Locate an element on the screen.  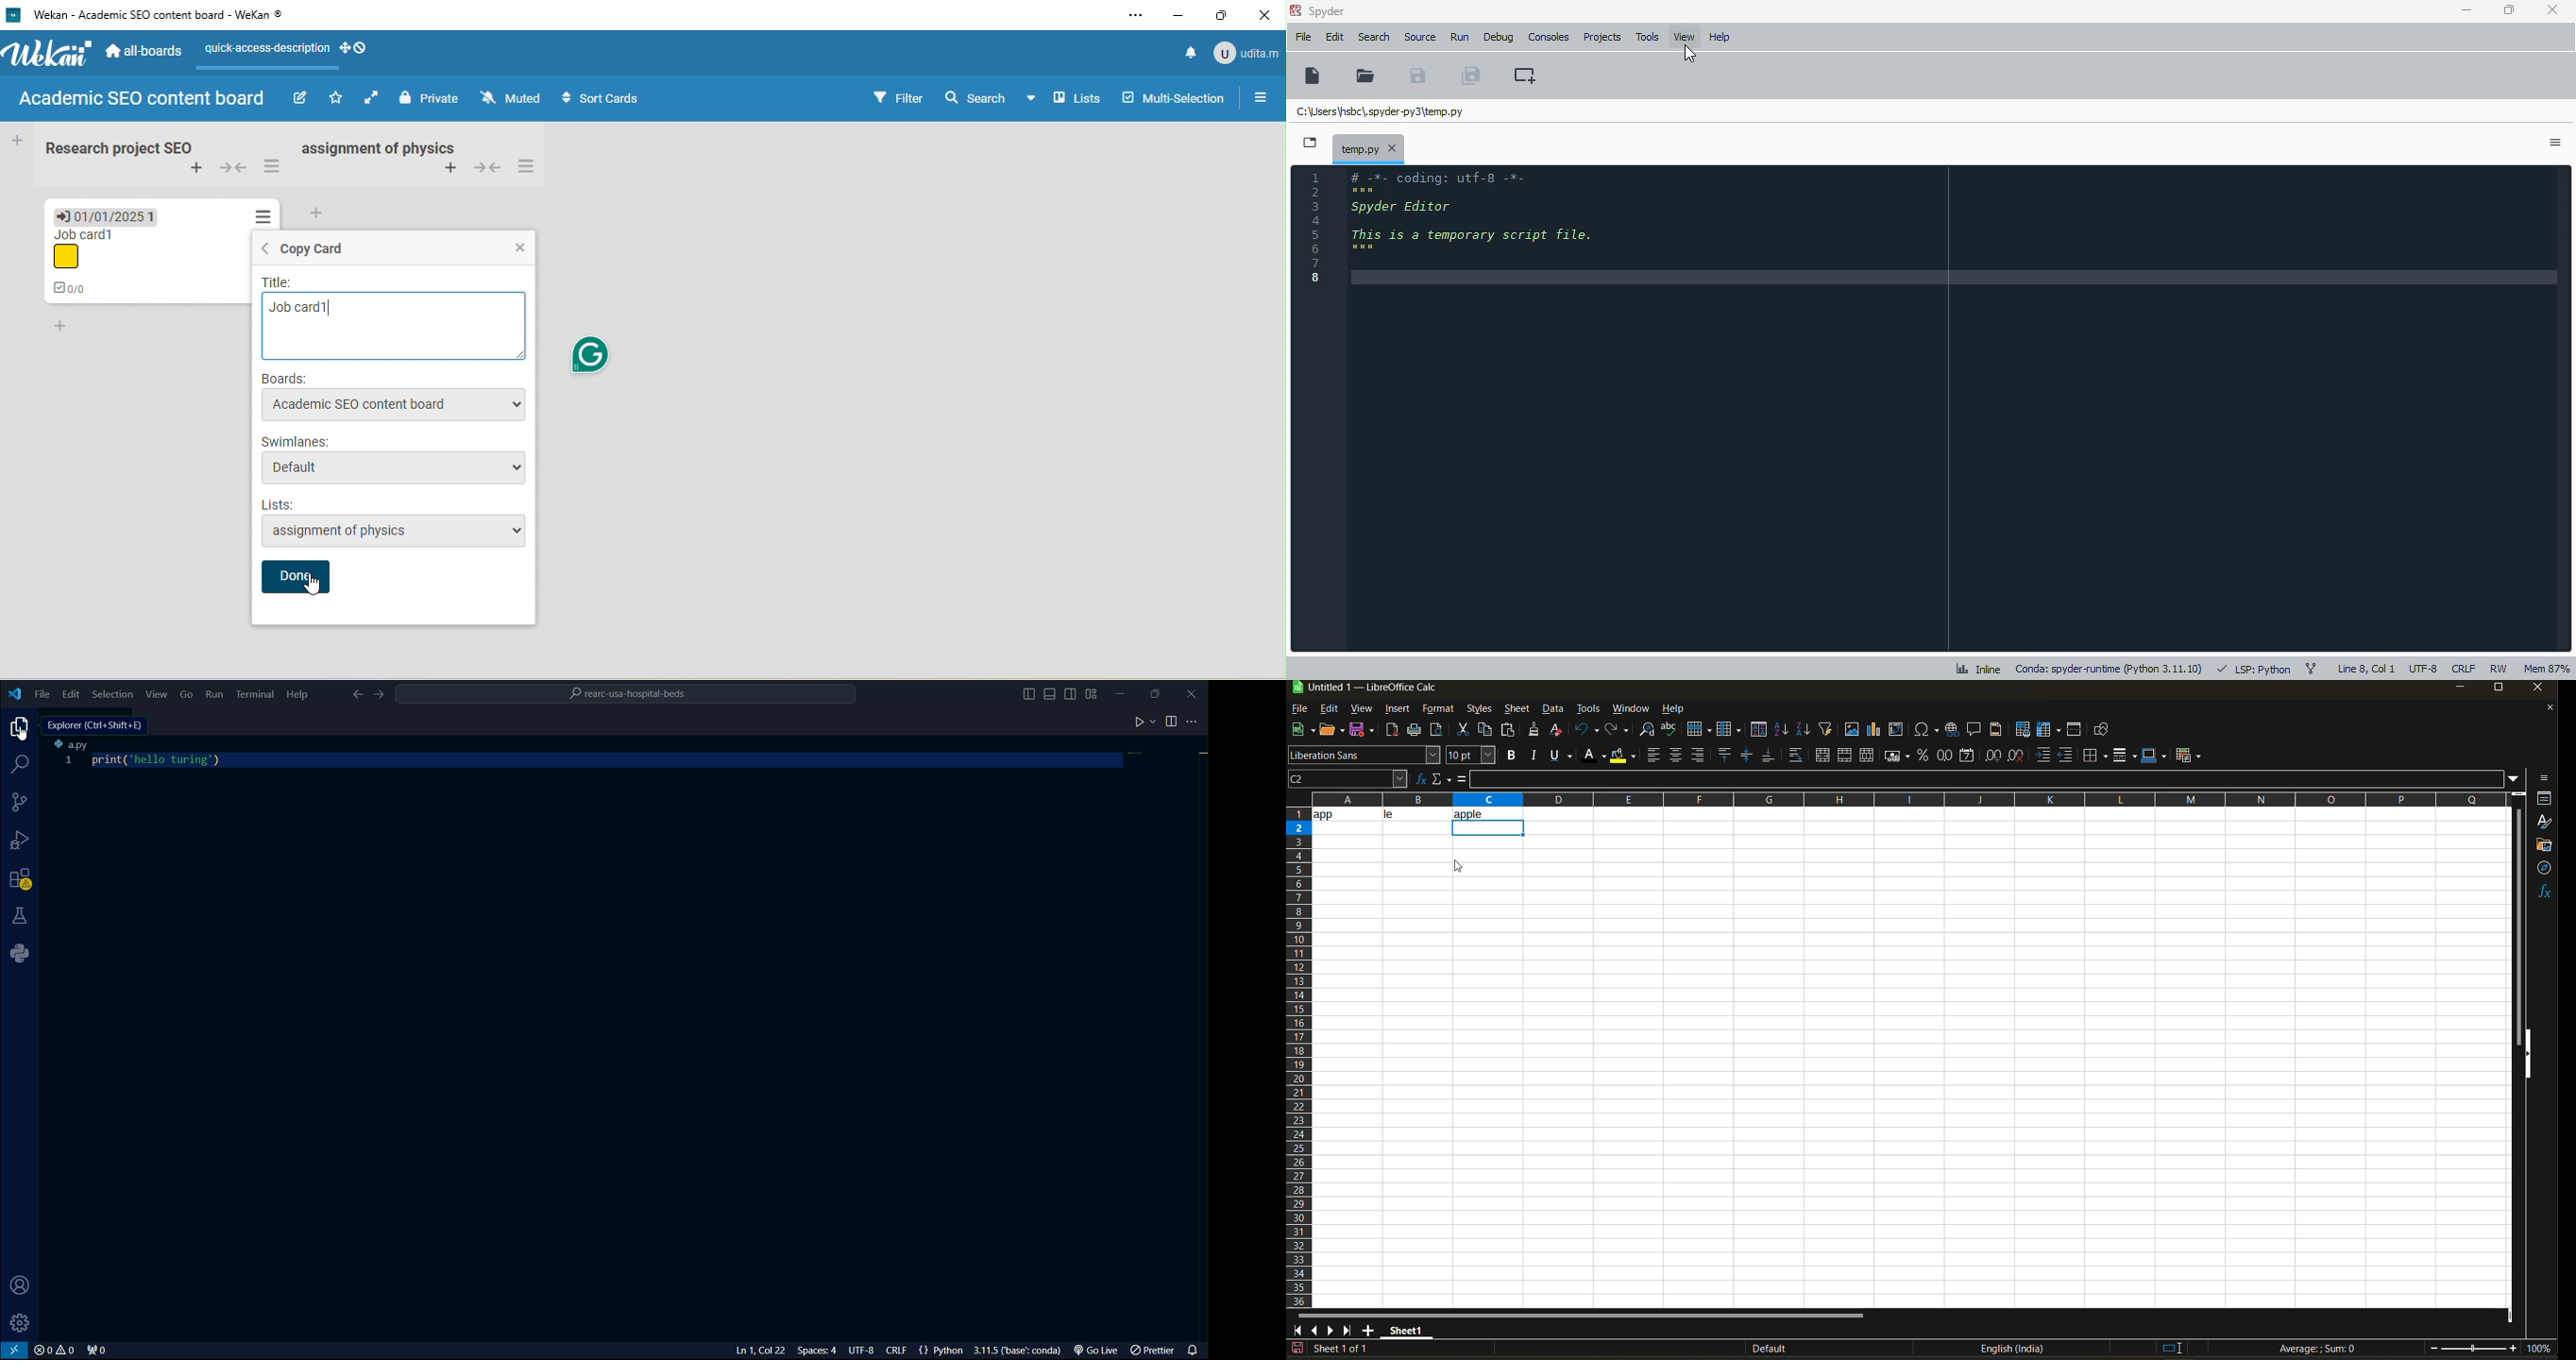
browse tabs is located at coordinates (1310, 143).